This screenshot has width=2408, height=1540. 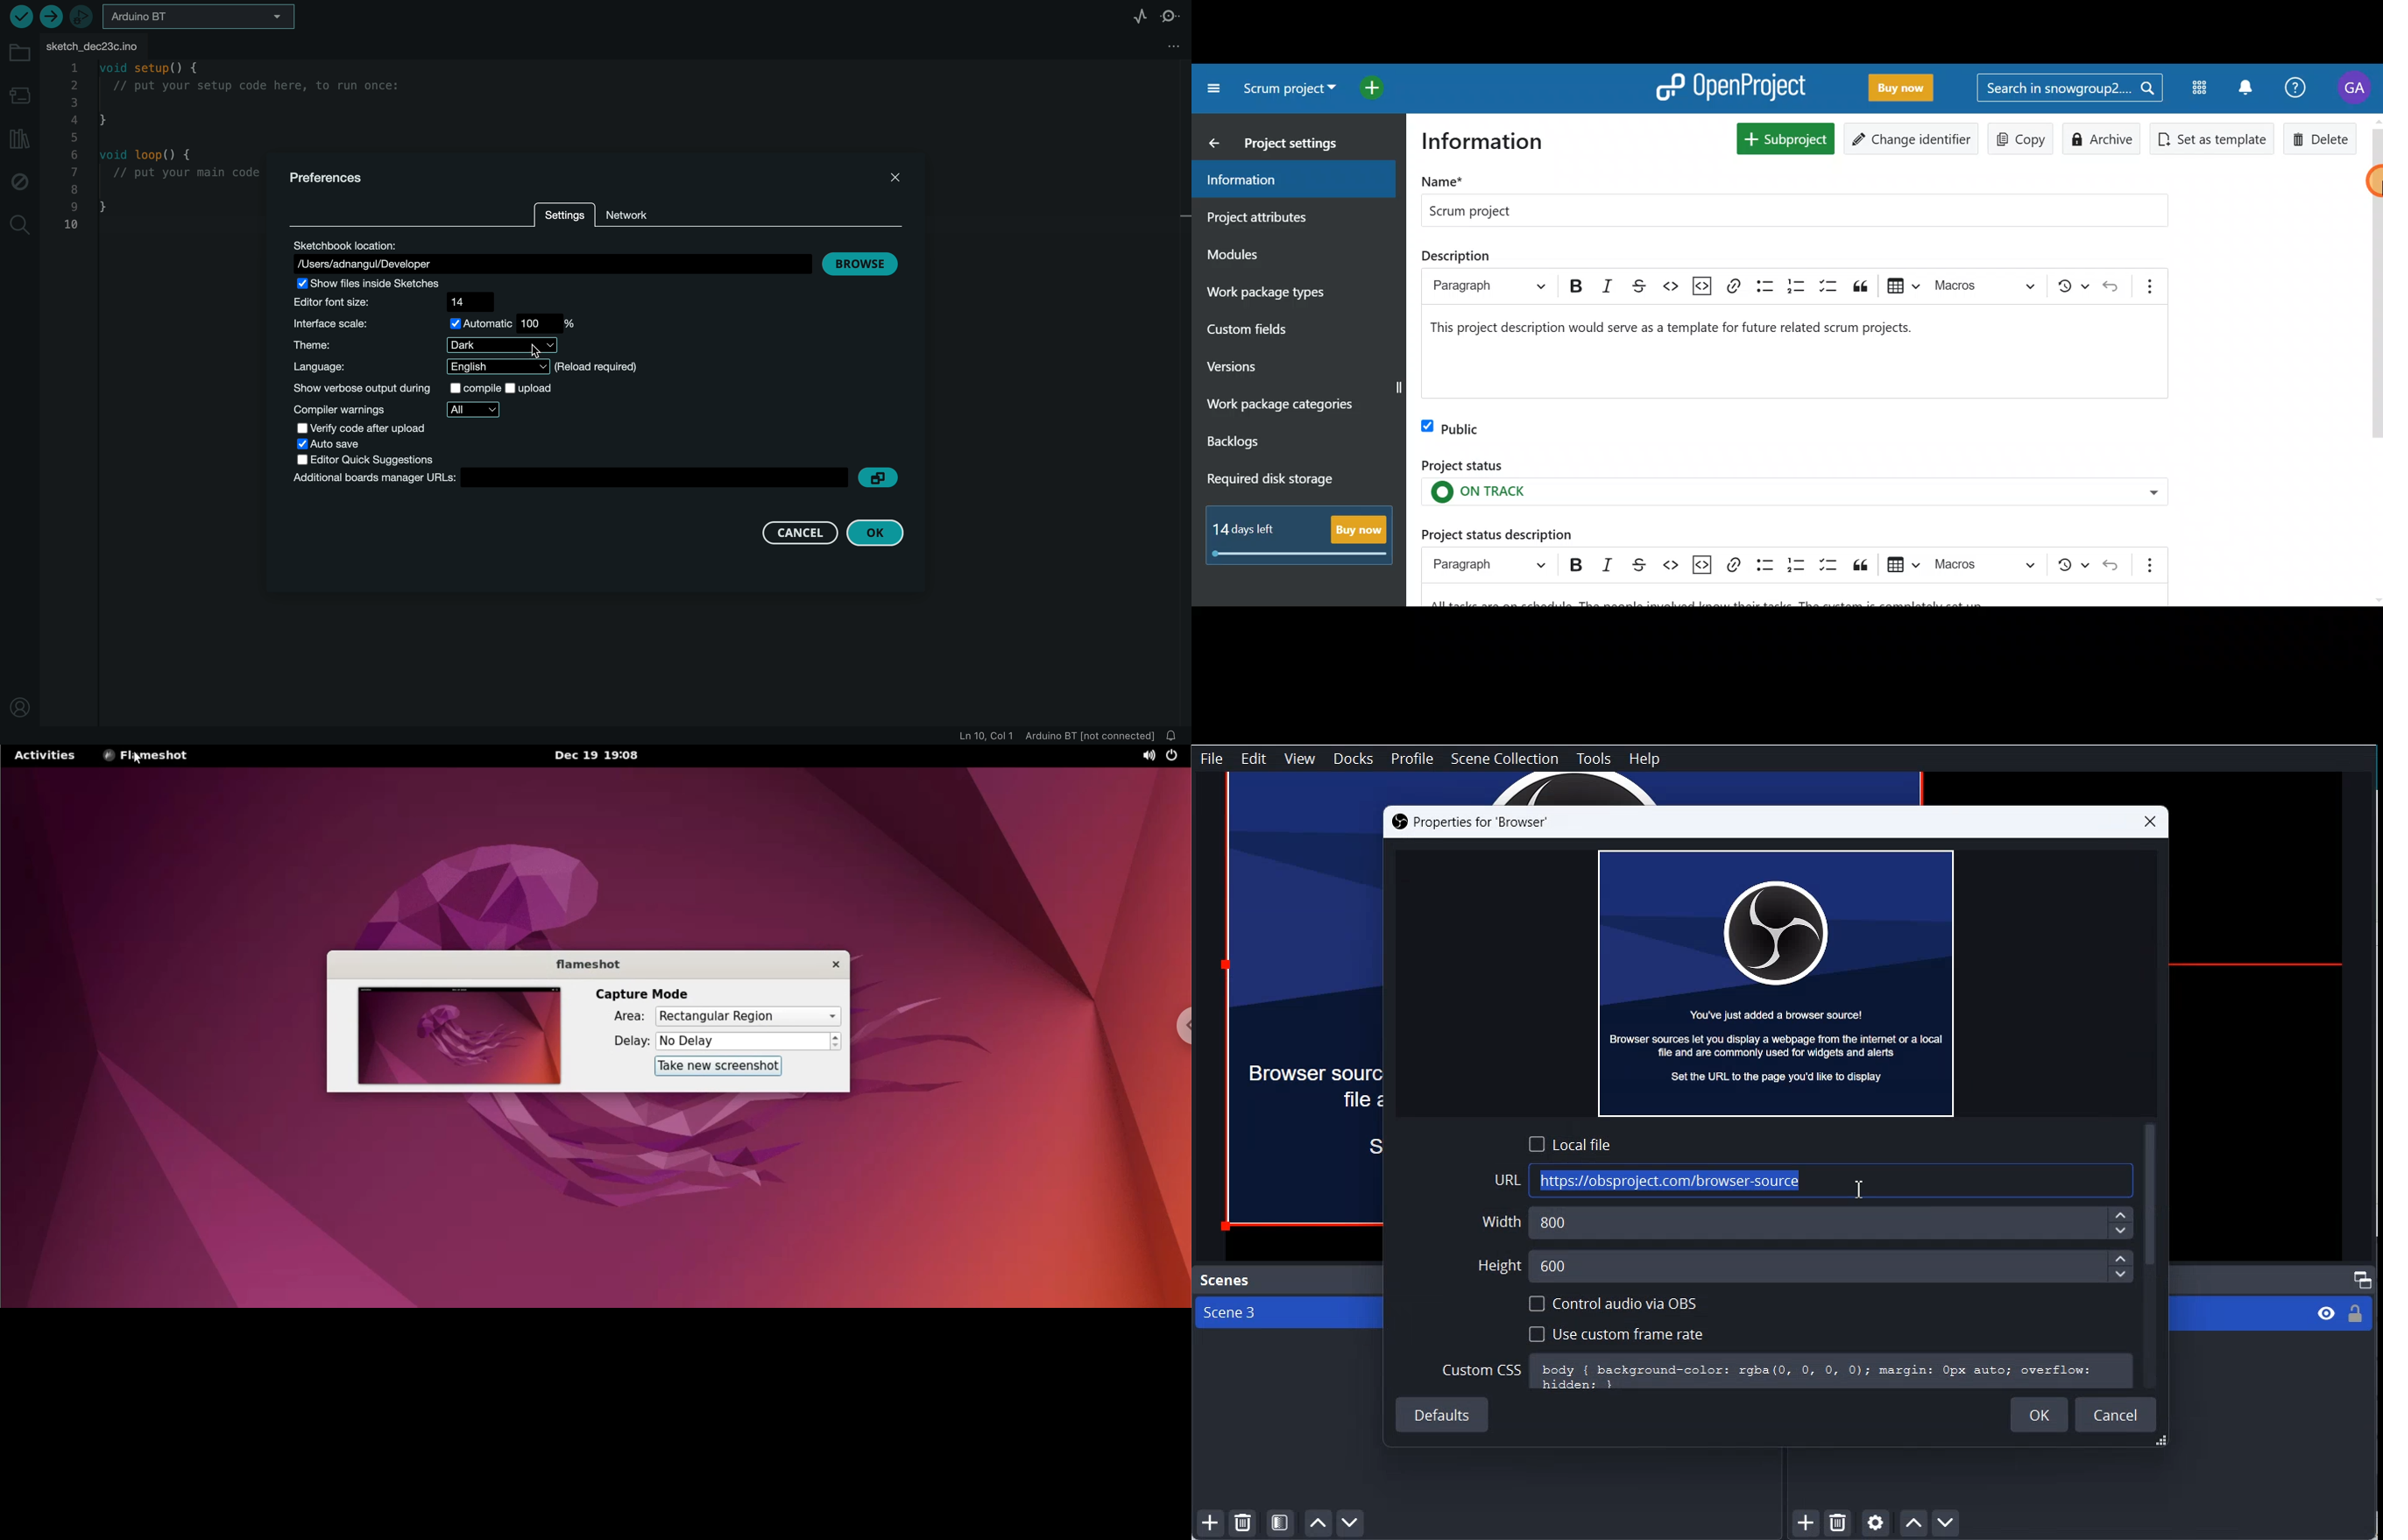 I want to click on debugger, so click(x=82, y=16).